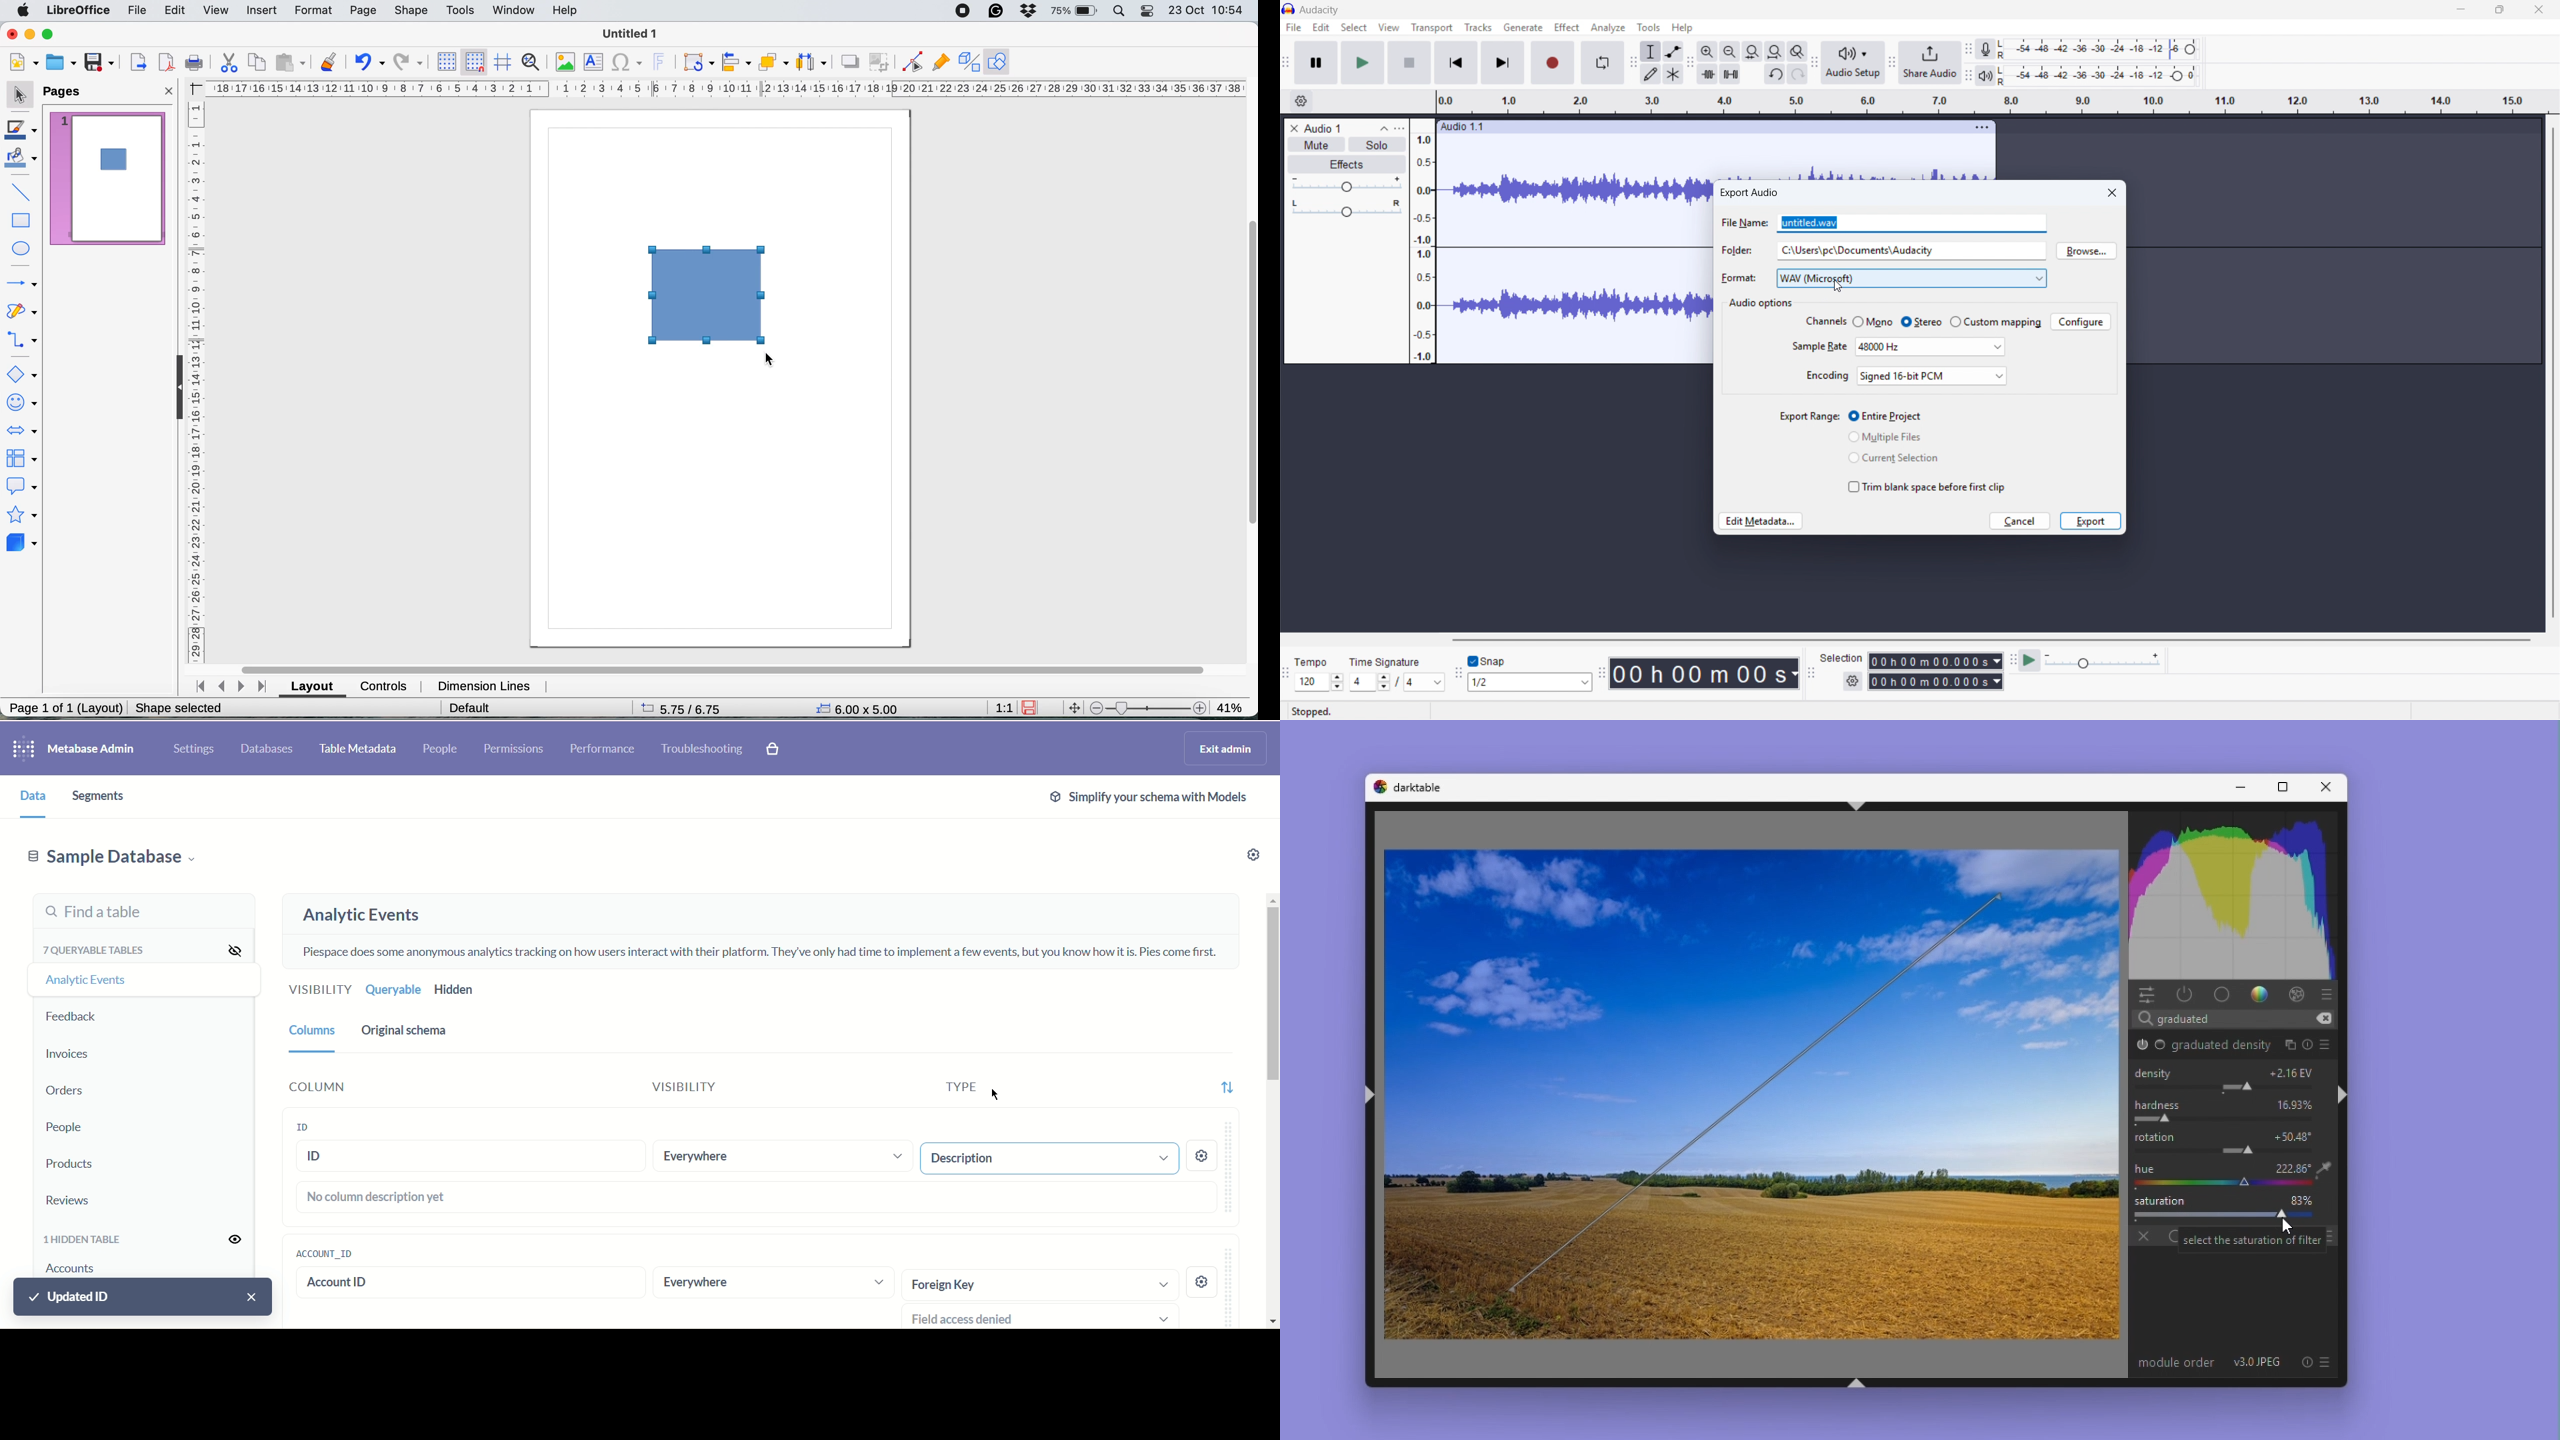 Image resolution: width=2576 pixels, height=1456 pixels. Describe the element at coordinates (1231, 705) in the screenshot. I see `41%` at that location.